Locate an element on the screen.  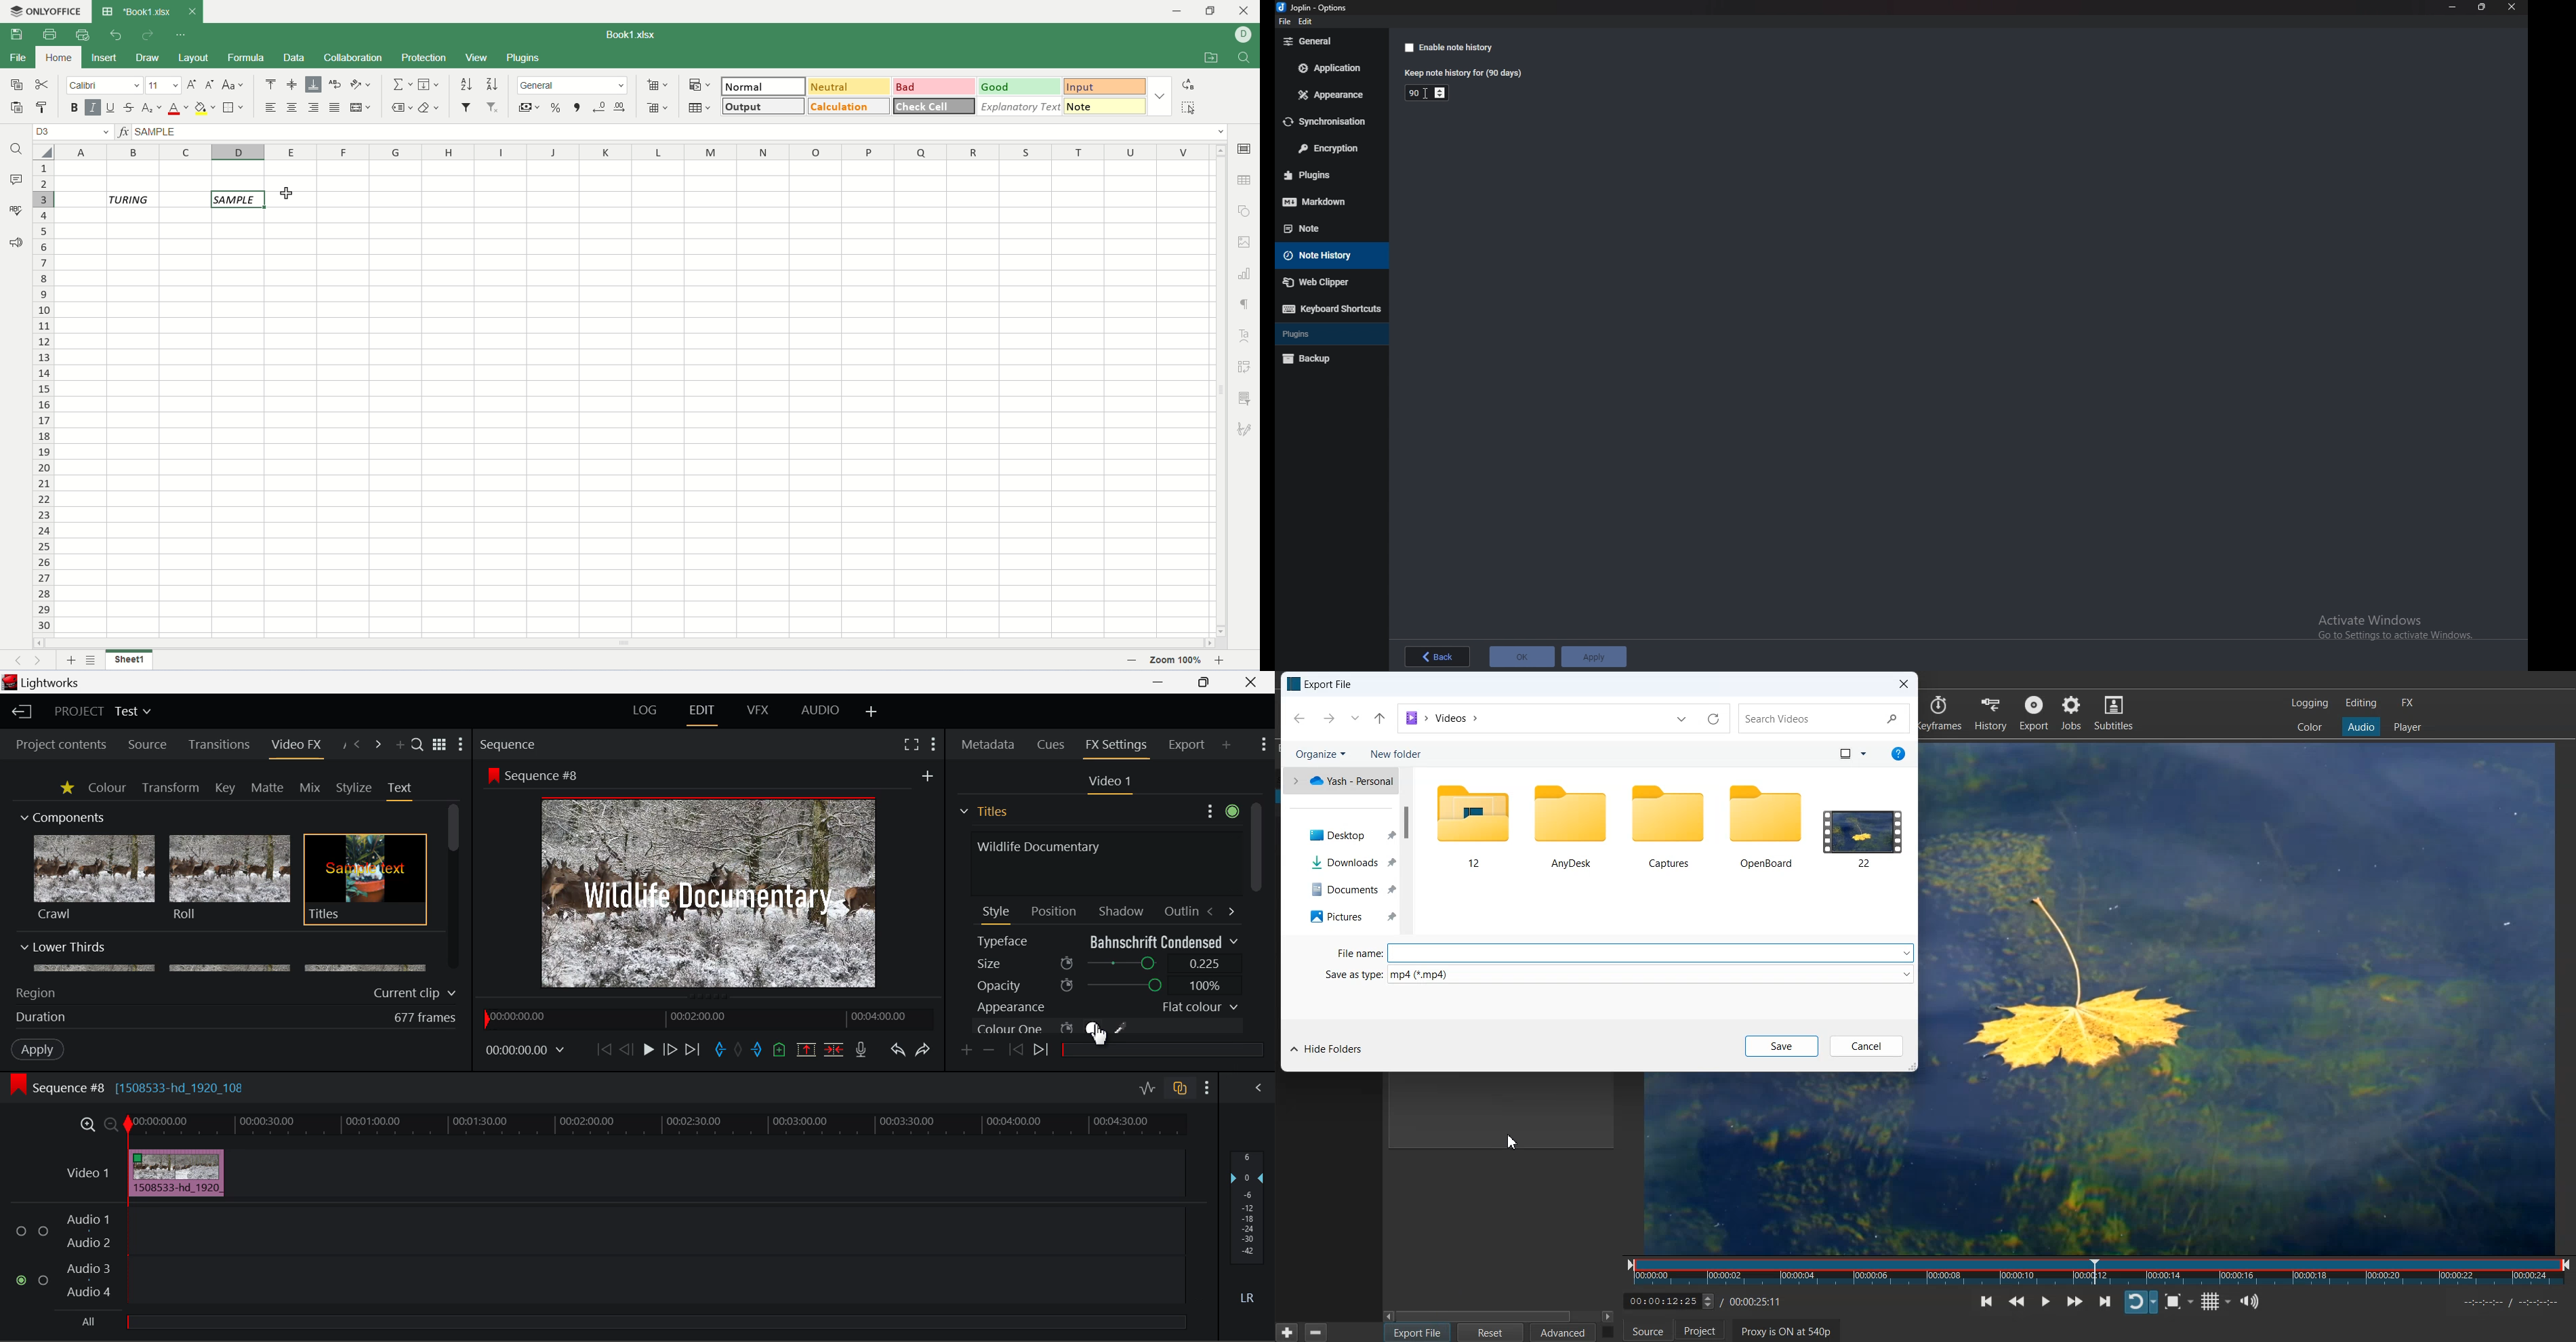
Titles is located at coordinates (365, 880).